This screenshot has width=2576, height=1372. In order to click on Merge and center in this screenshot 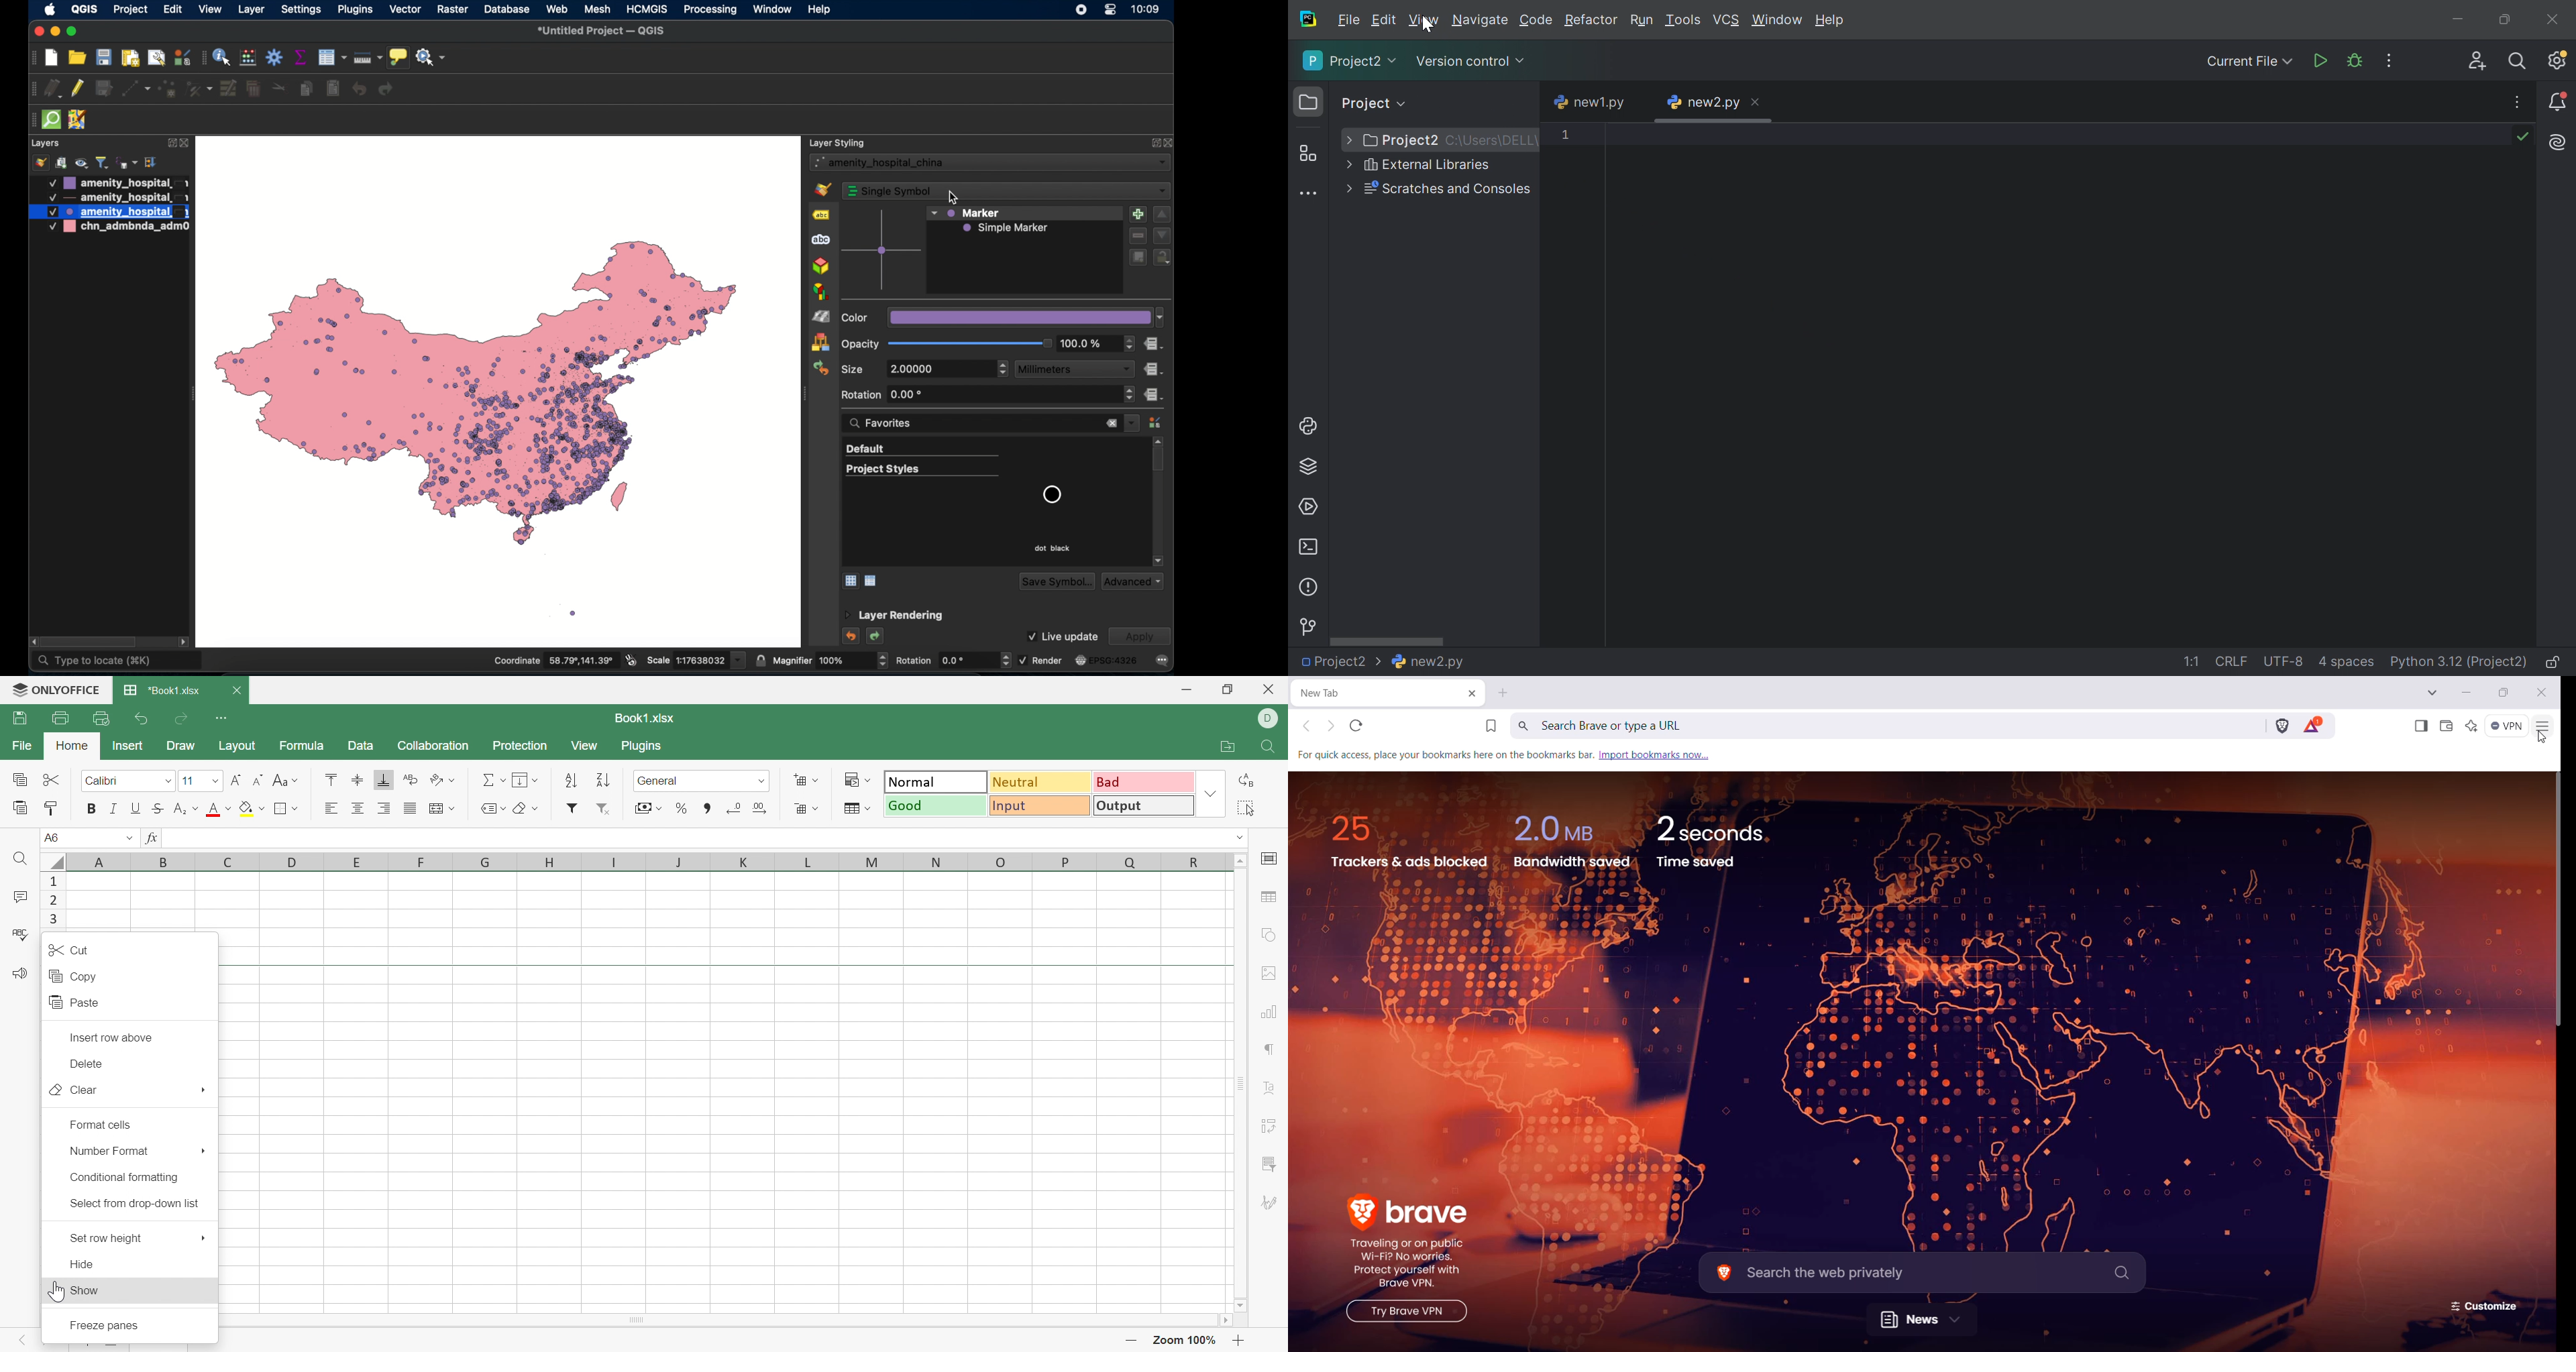, I will do `click(441, 809)`.